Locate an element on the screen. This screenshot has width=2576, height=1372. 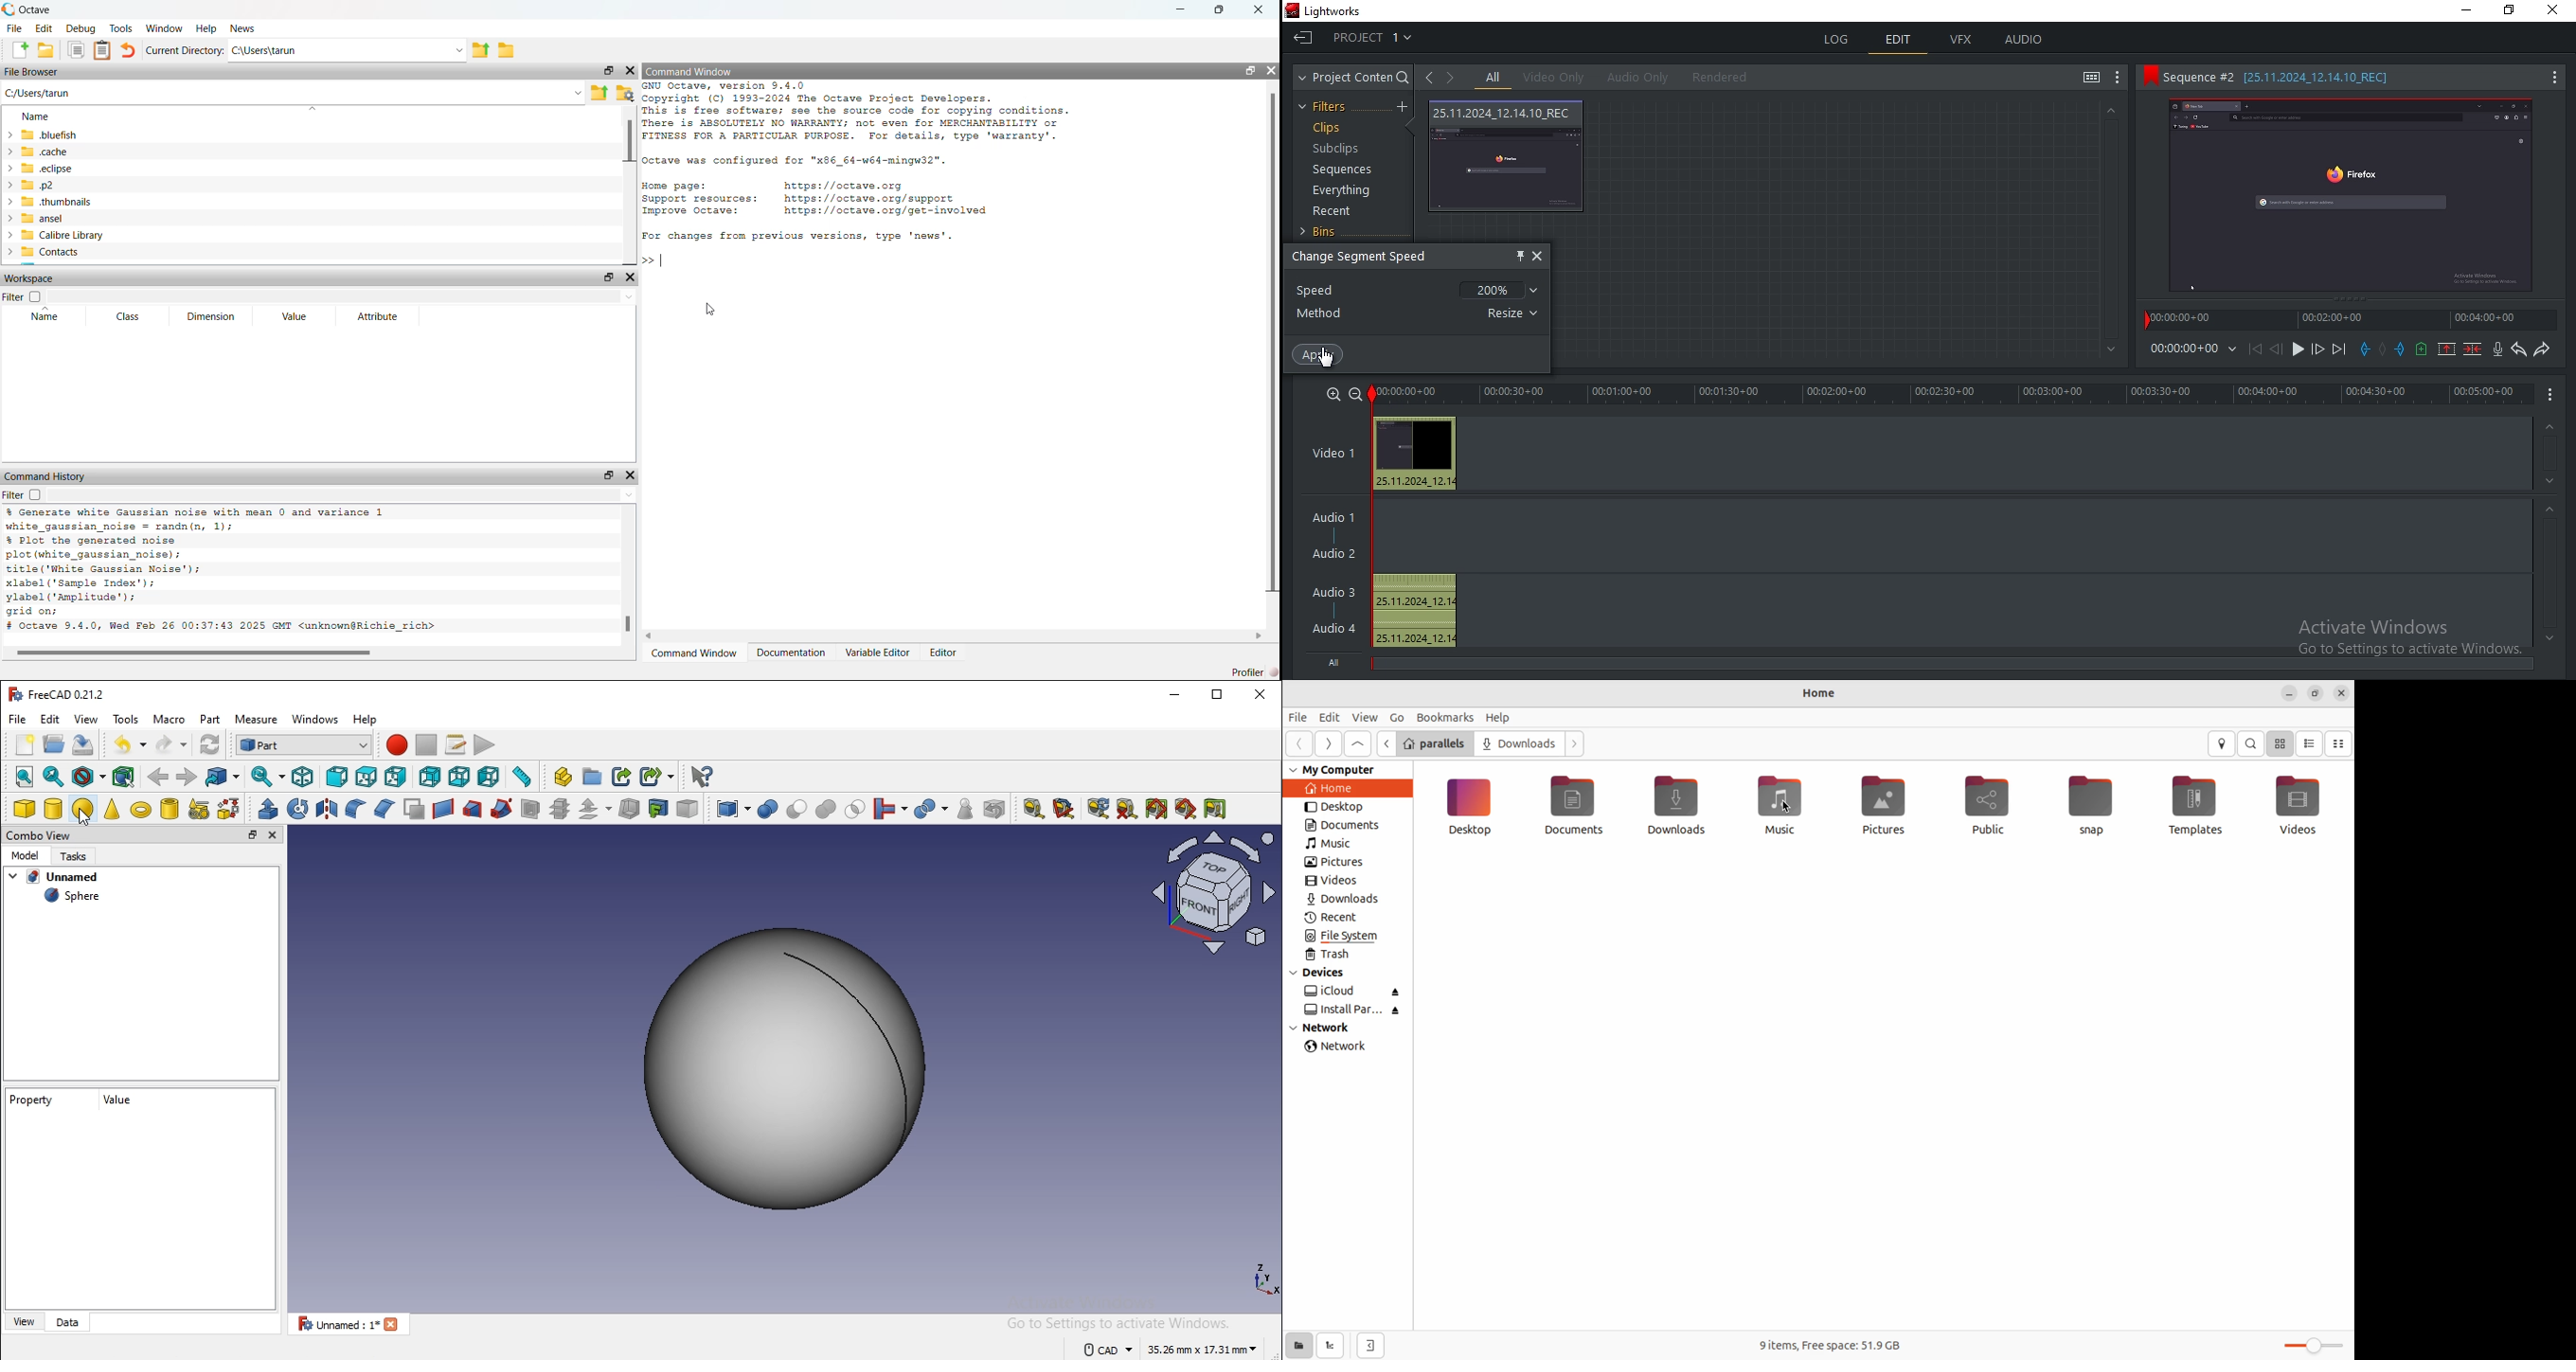
color per surface is located at coordinates (688, 809).